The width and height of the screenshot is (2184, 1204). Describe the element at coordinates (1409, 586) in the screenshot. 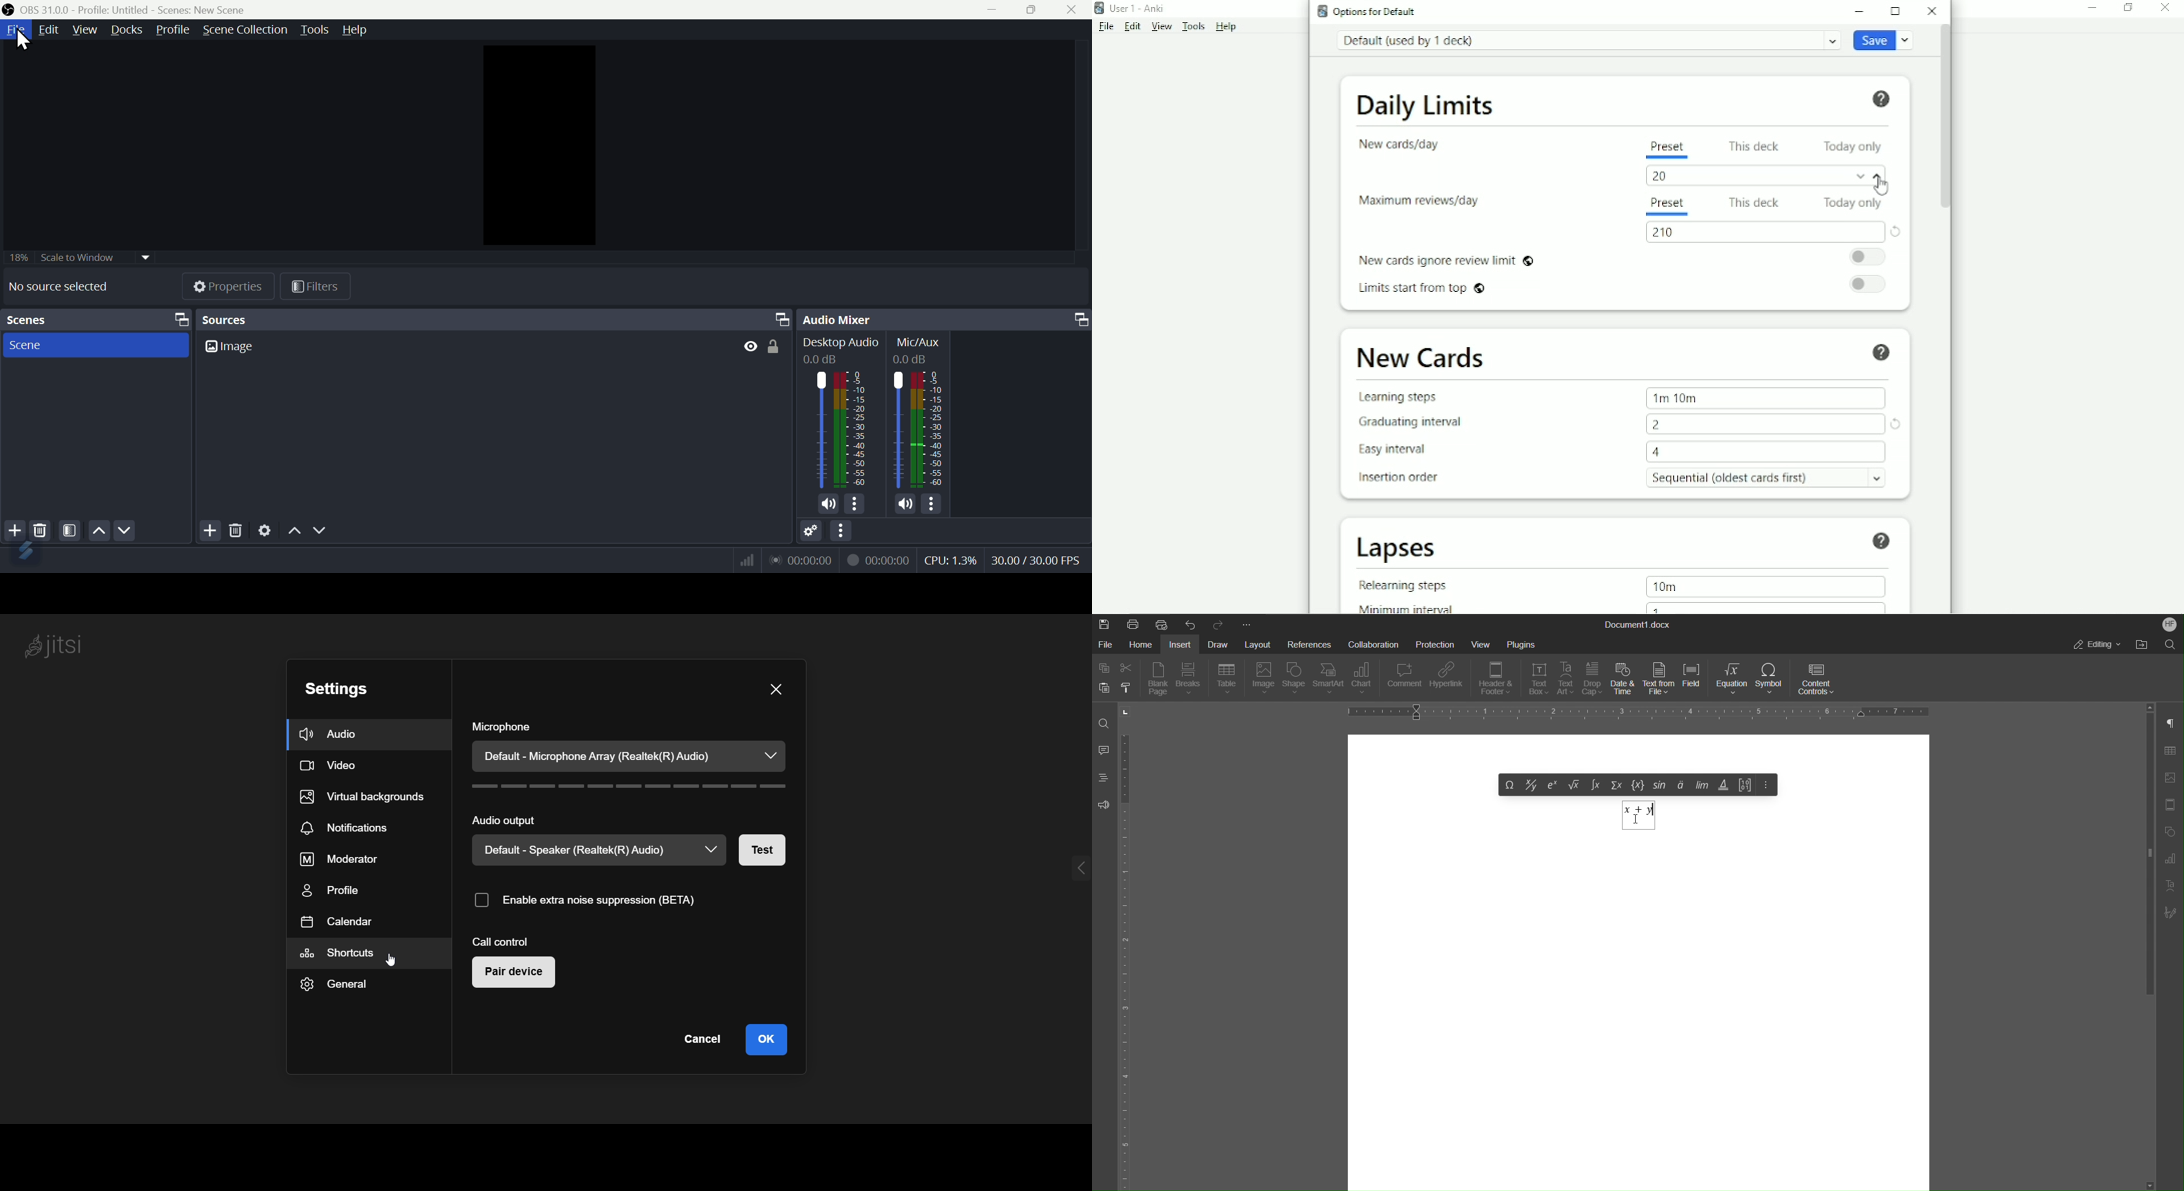

I see `Relearning steps` at that location.